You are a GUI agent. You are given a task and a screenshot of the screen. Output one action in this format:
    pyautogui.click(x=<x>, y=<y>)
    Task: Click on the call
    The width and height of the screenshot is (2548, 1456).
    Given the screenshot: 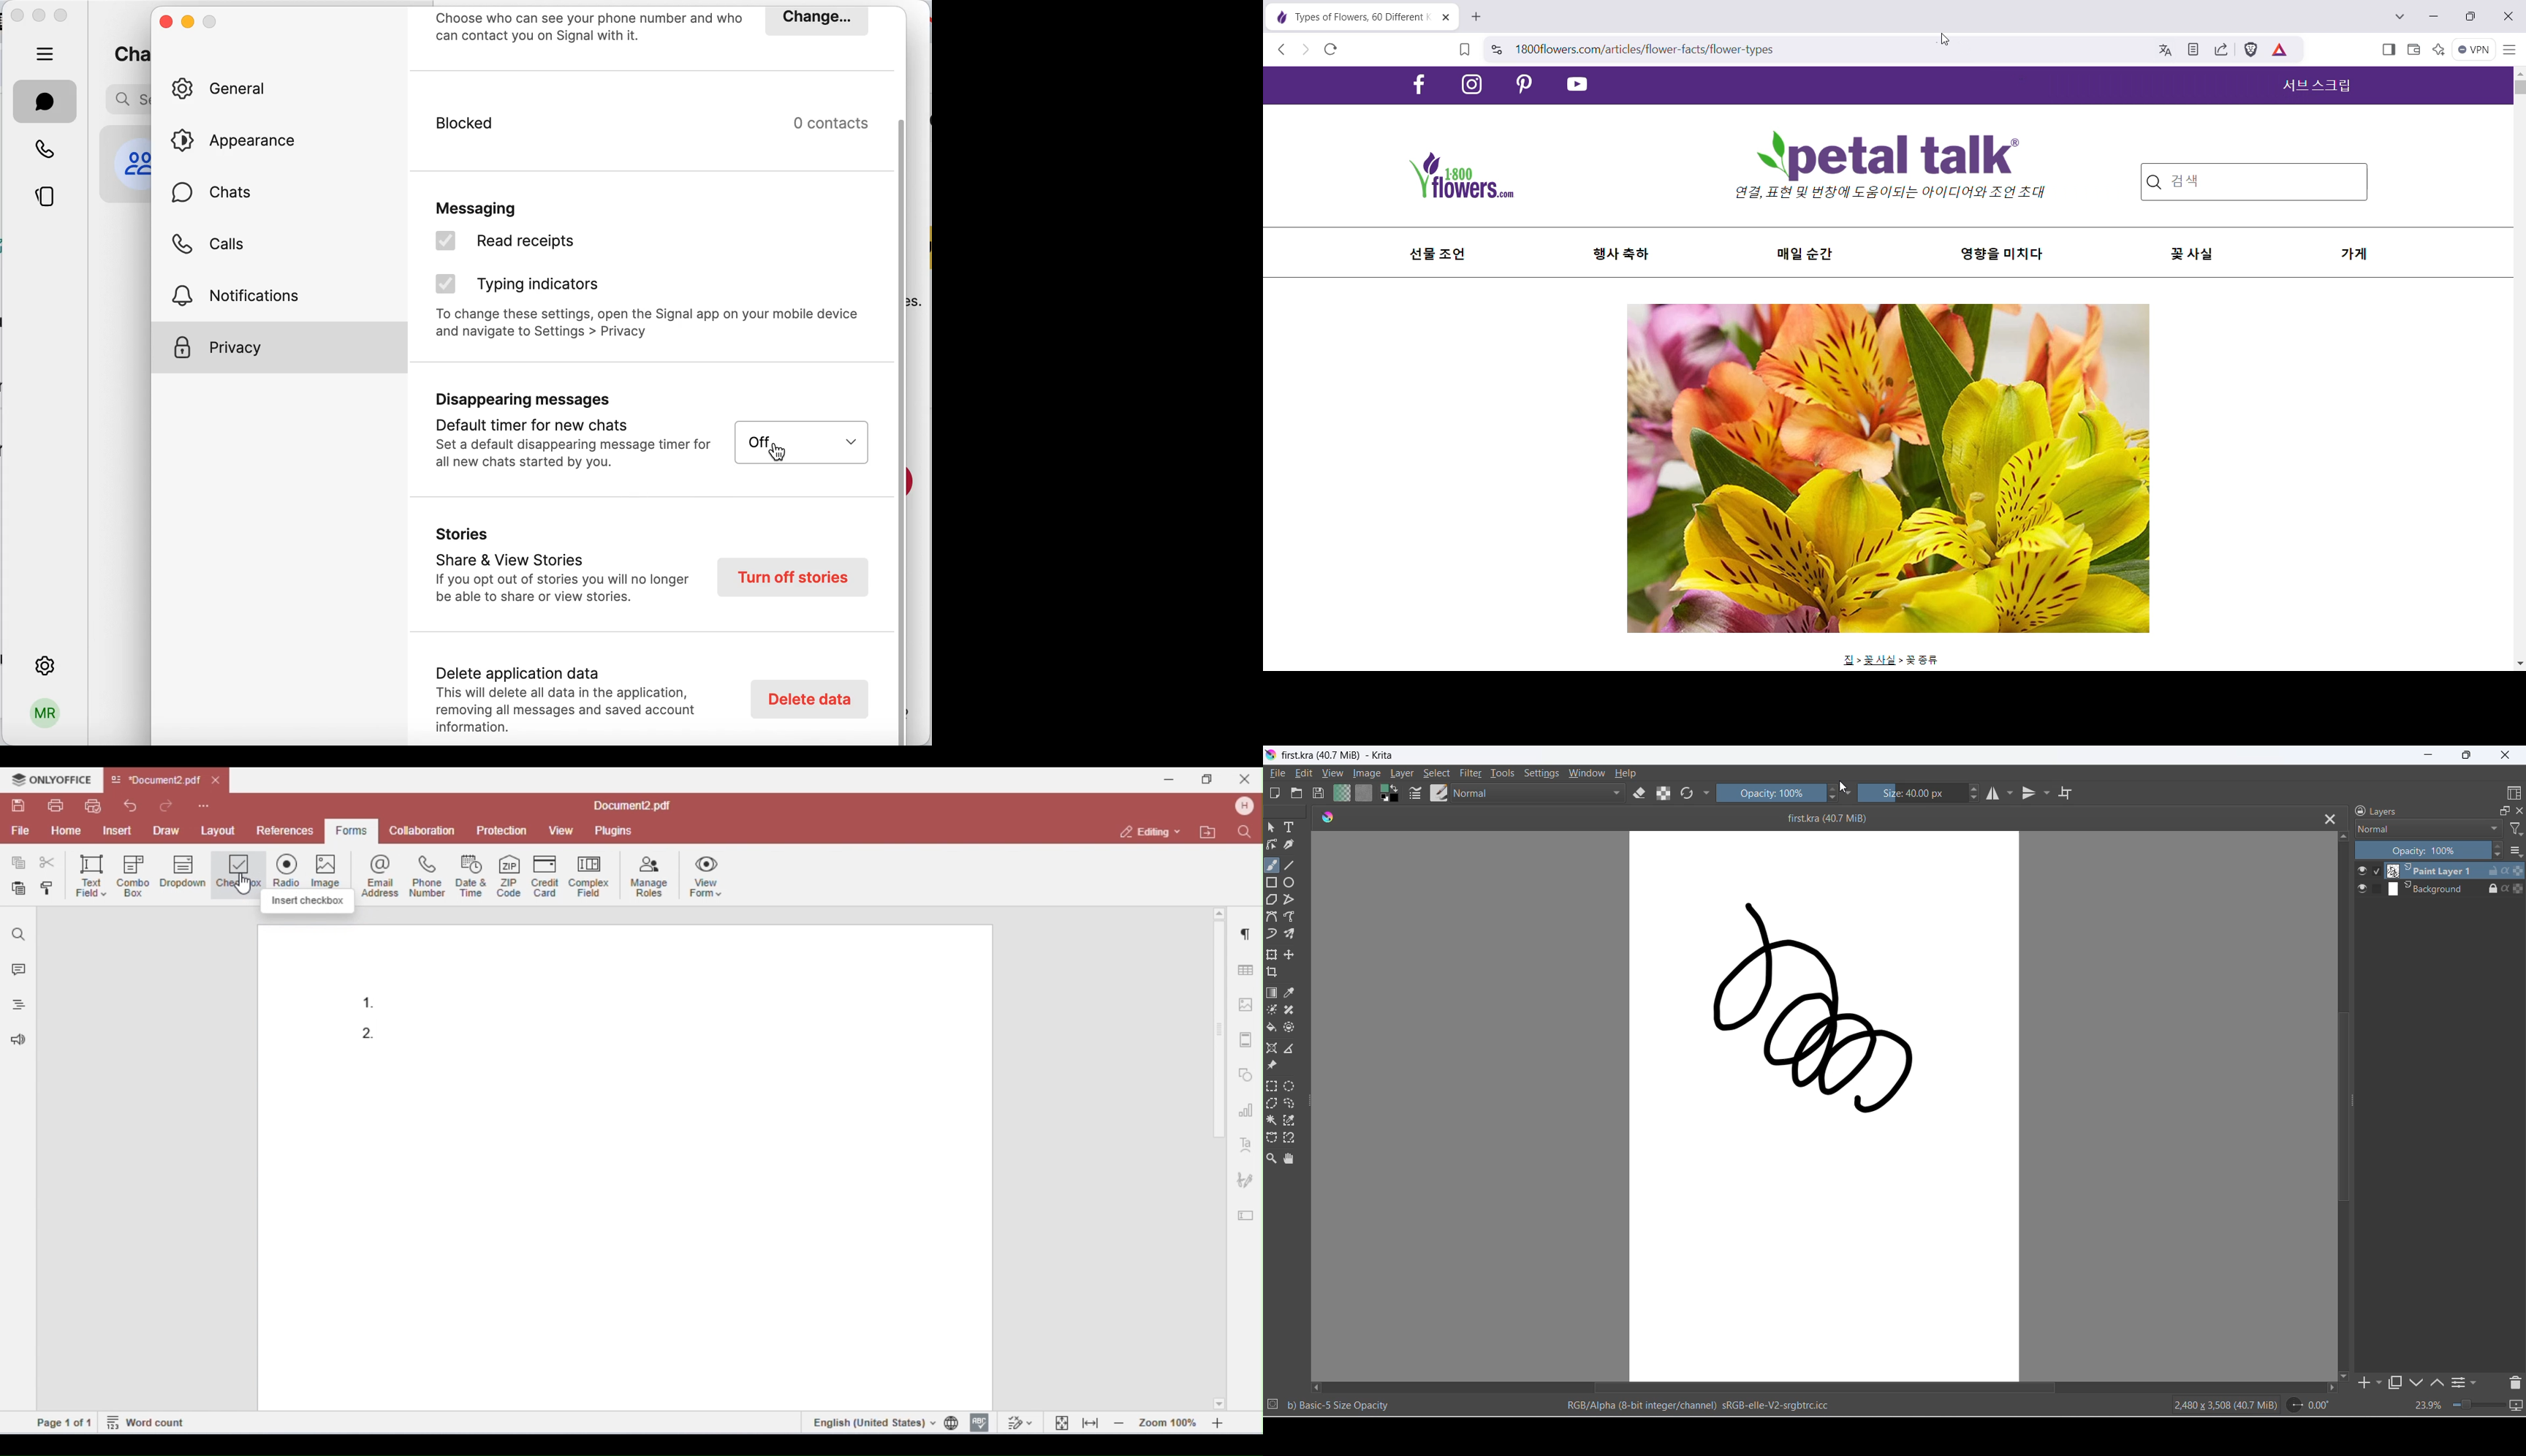 What is the action you would take?
    pyautogui.click(x=46, y=148)
    